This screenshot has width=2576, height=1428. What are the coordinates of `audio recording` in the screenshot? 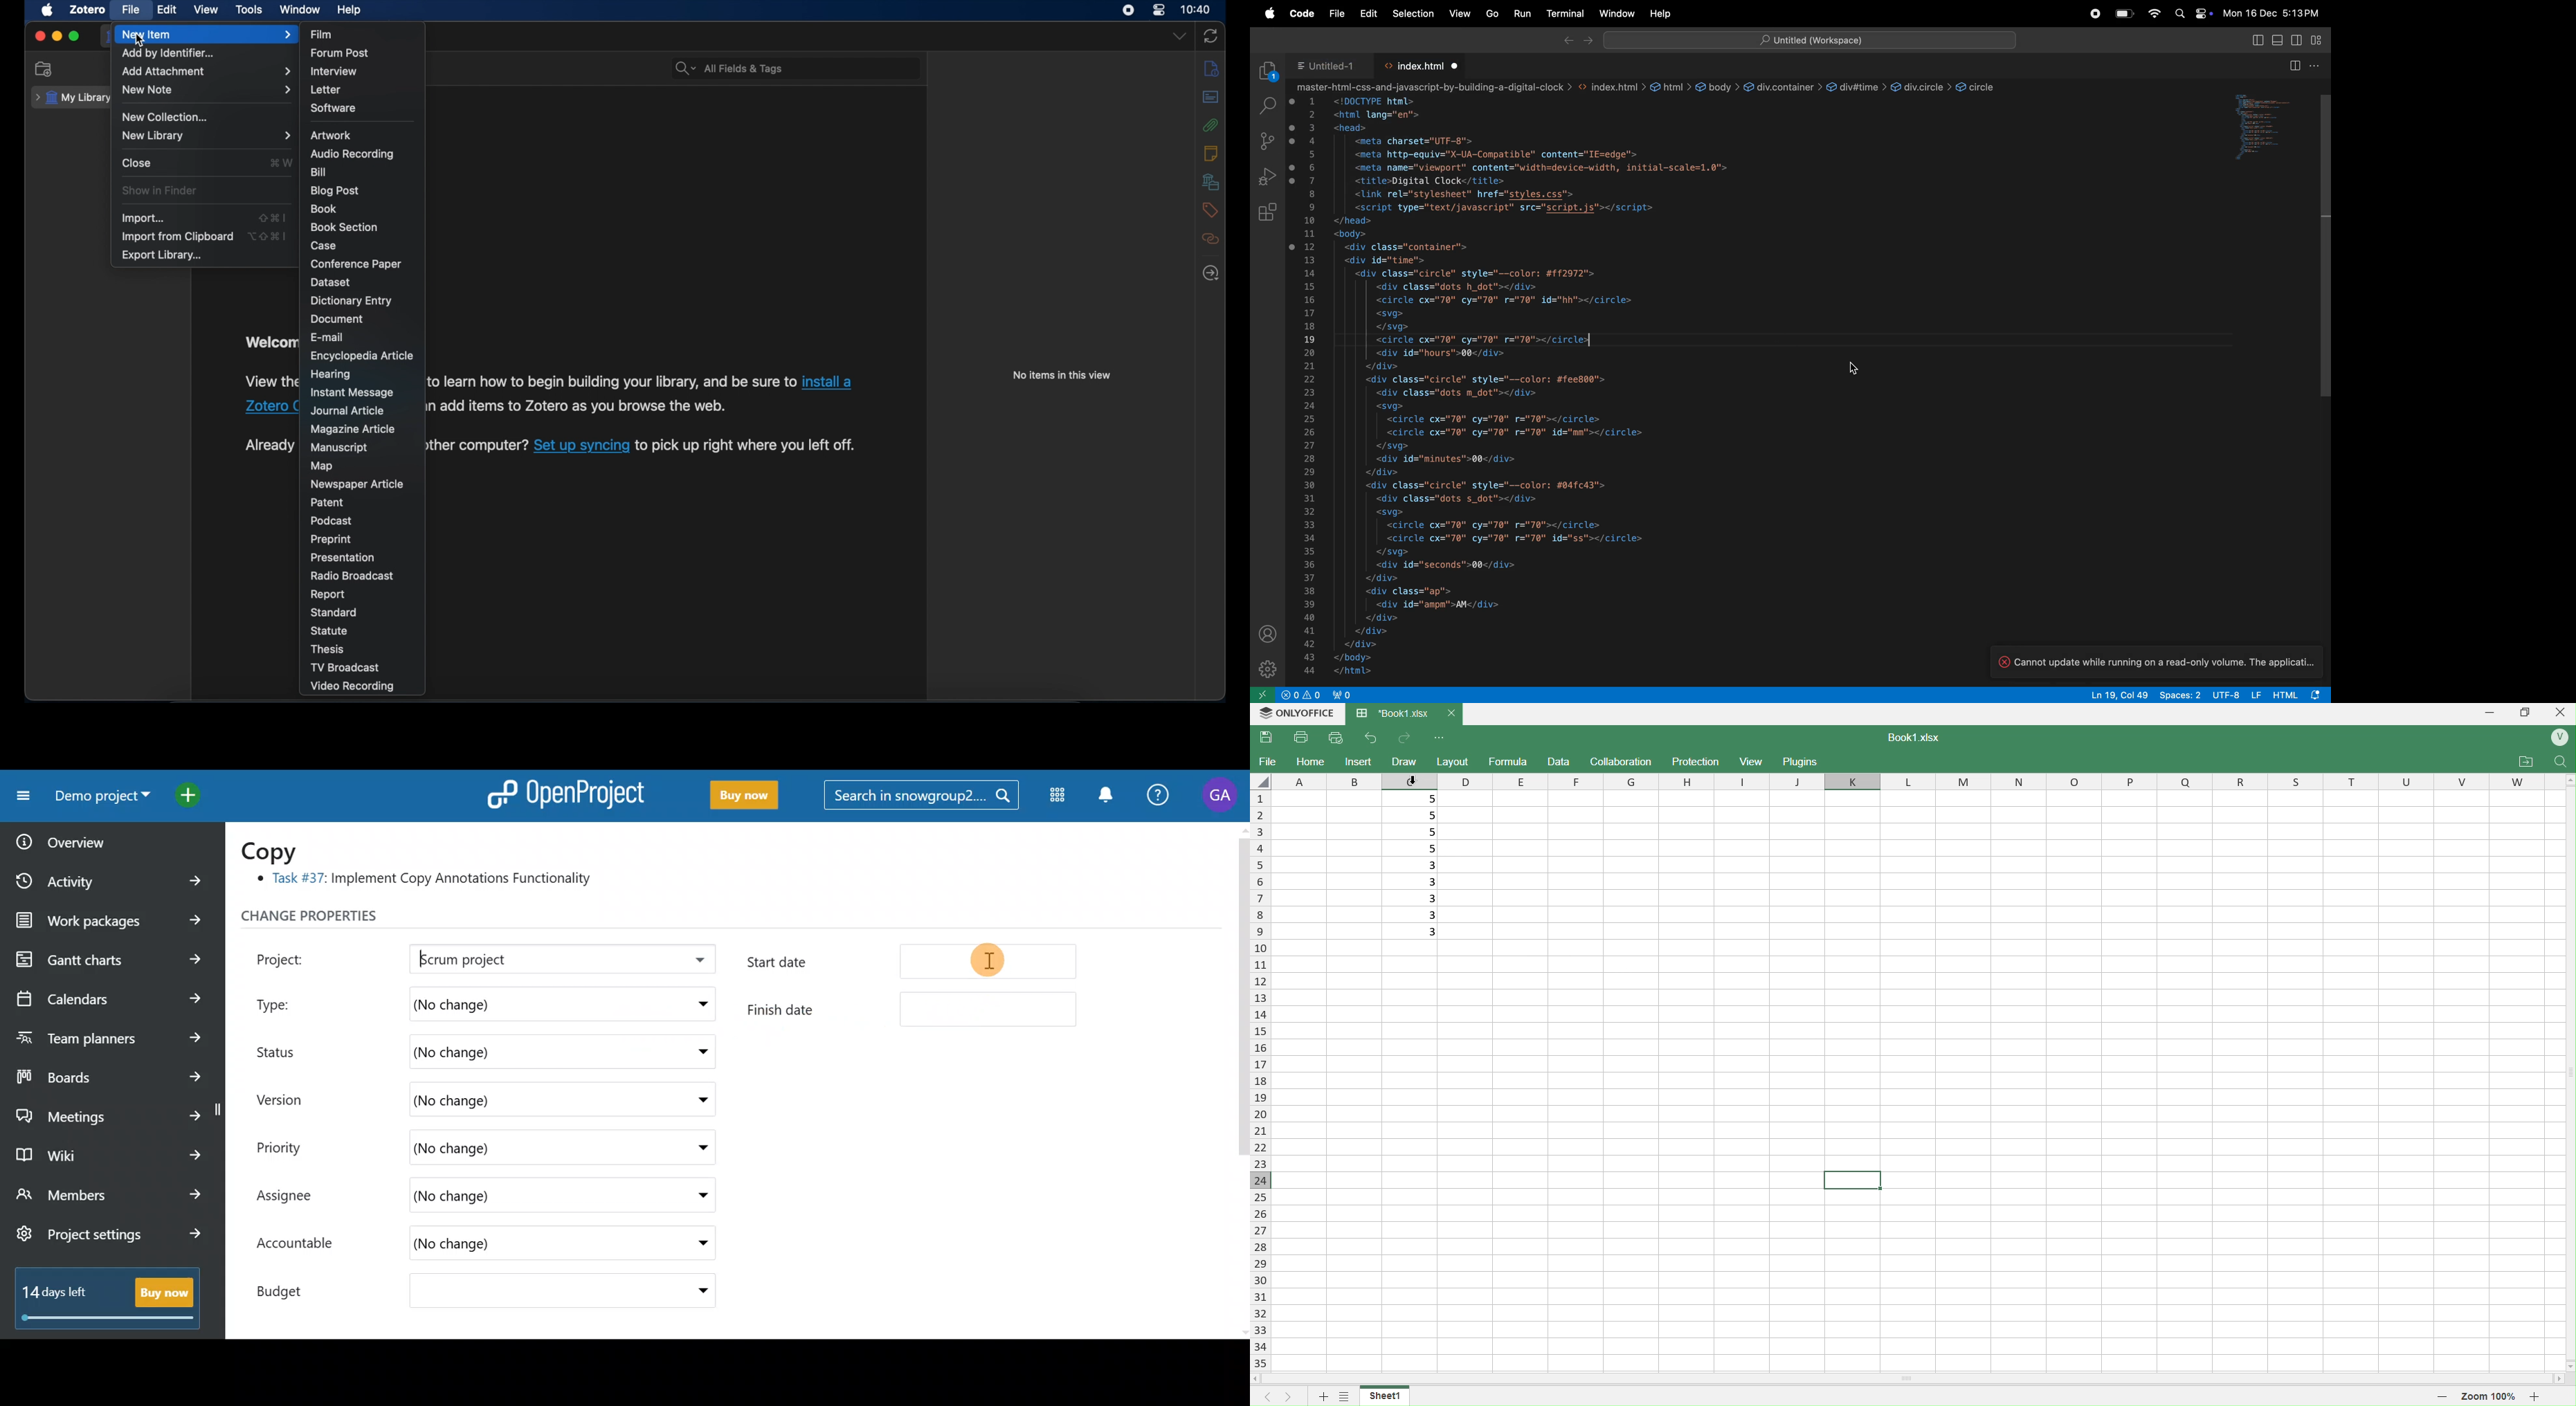 It's located at (353, 154).